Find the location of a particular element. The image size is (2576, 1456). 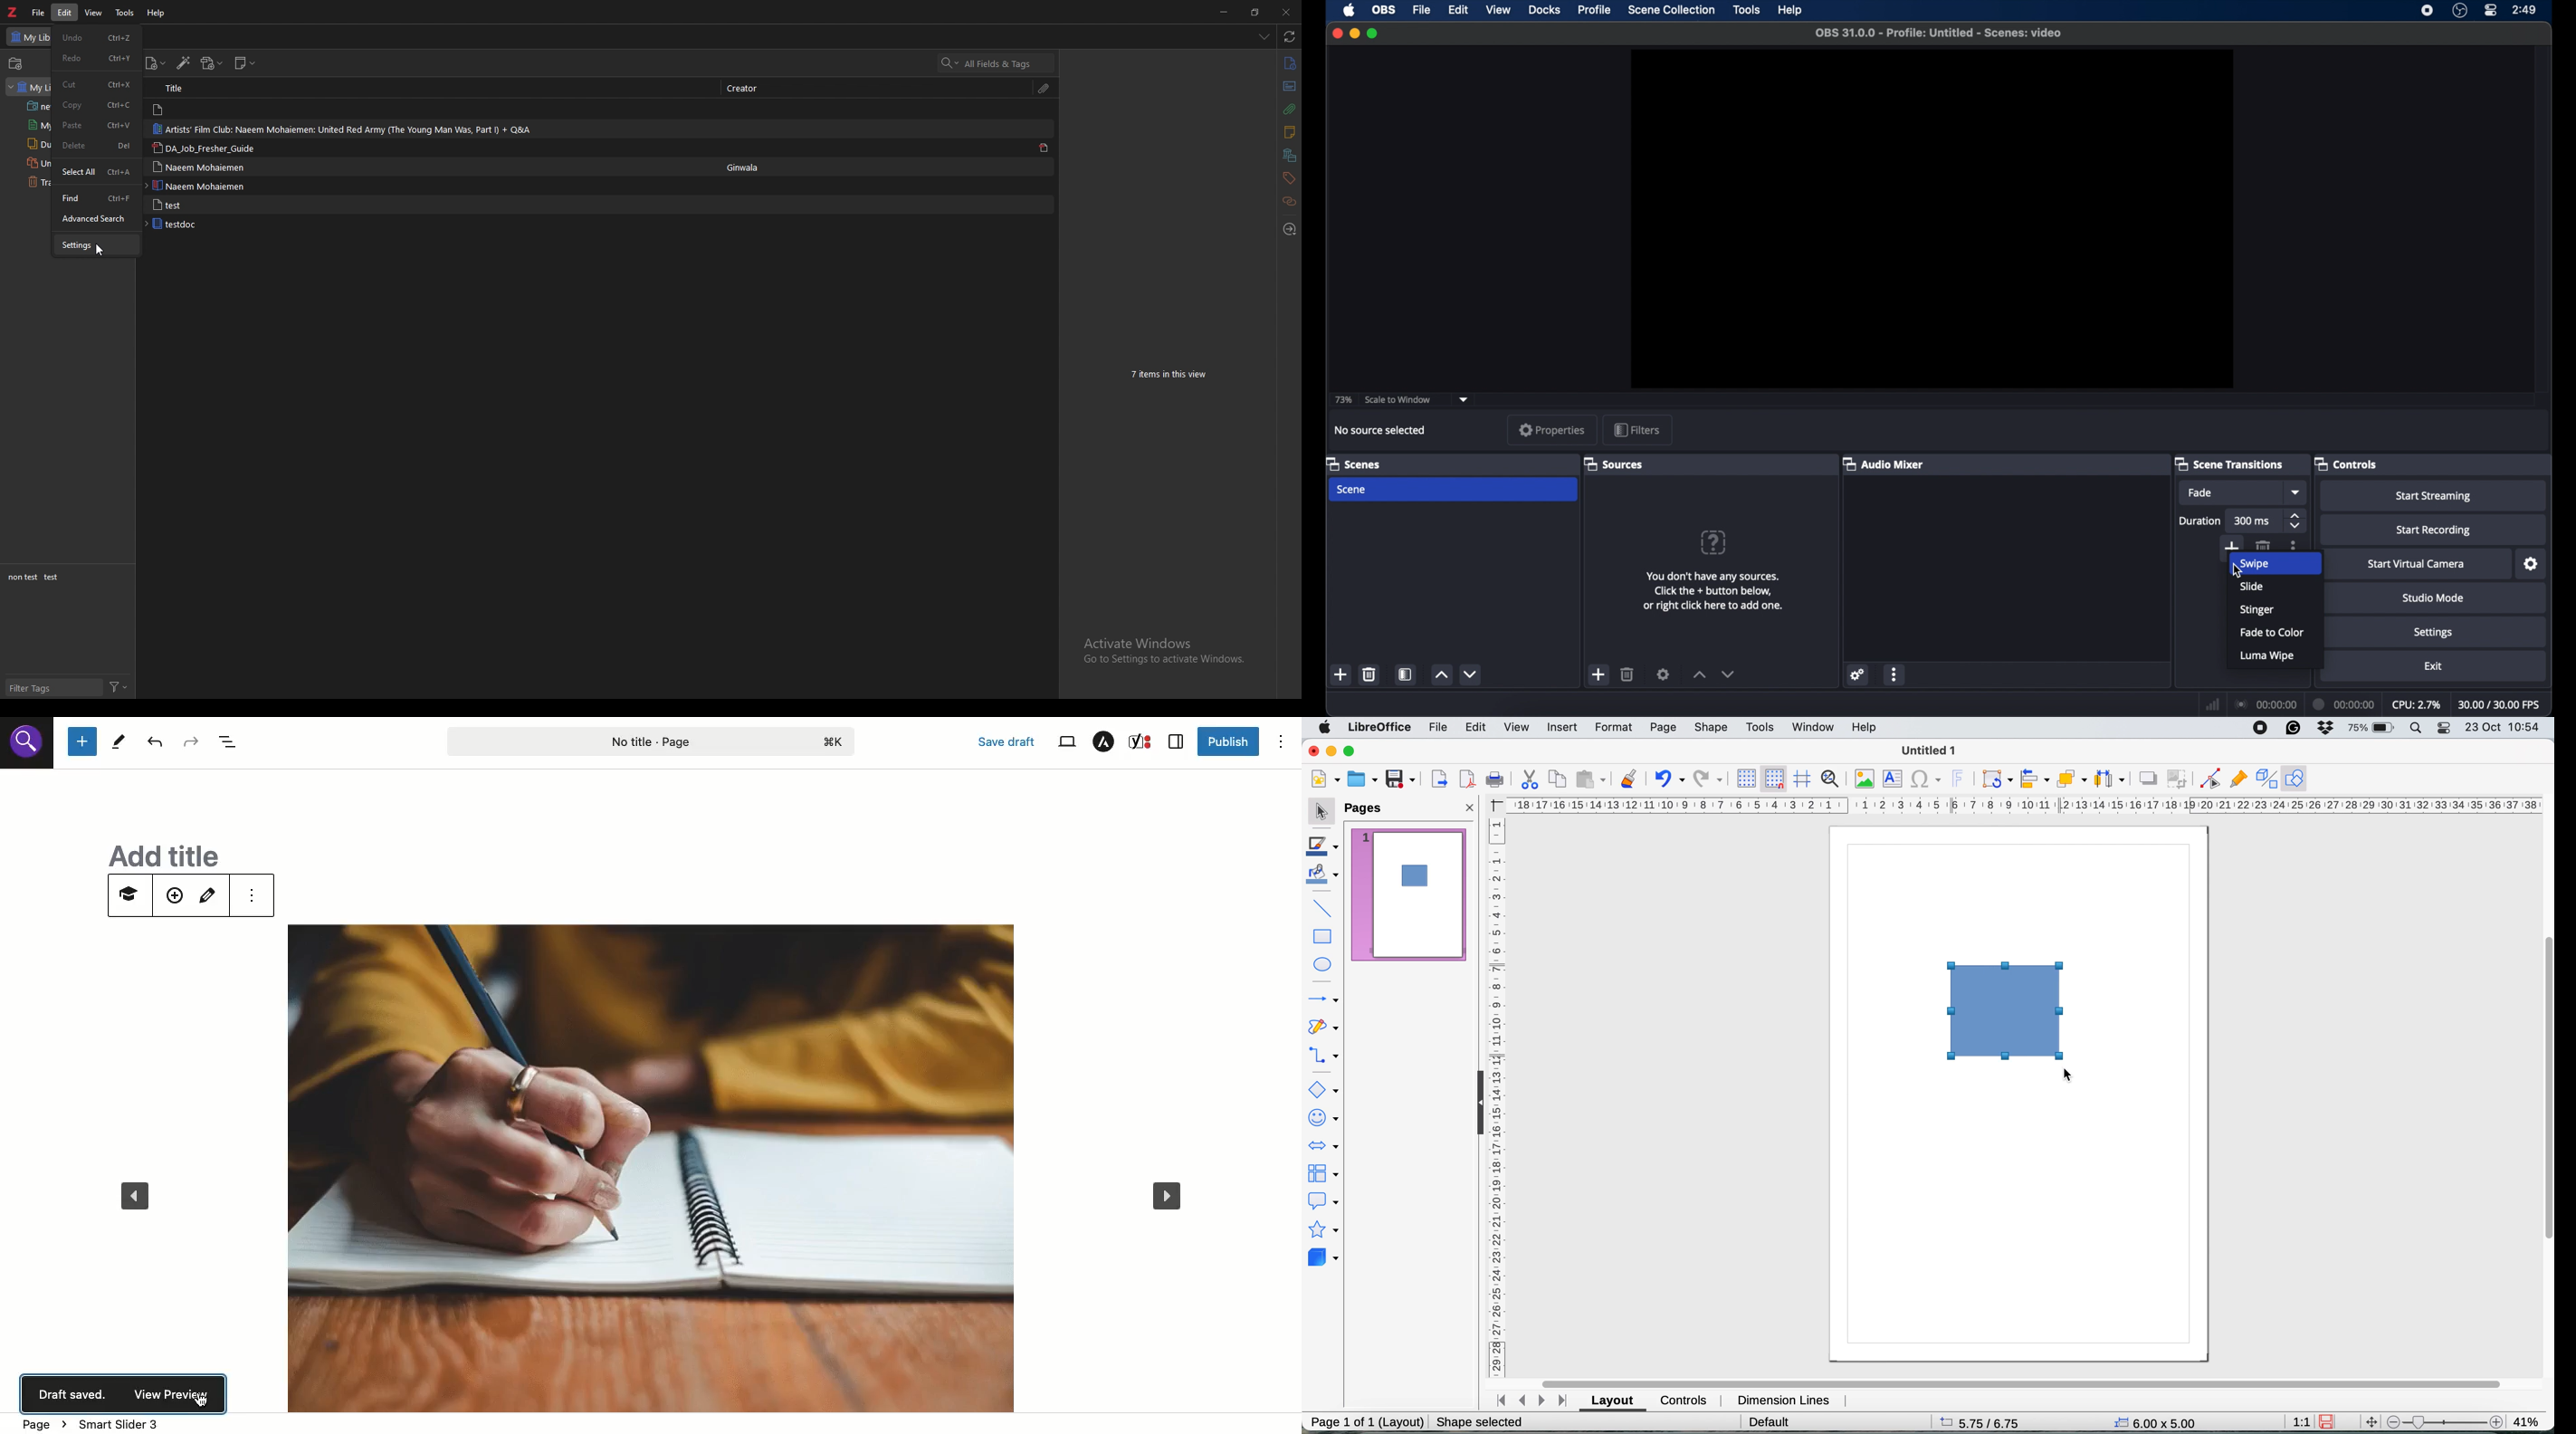

sources is located at coordinates (1613, 465).